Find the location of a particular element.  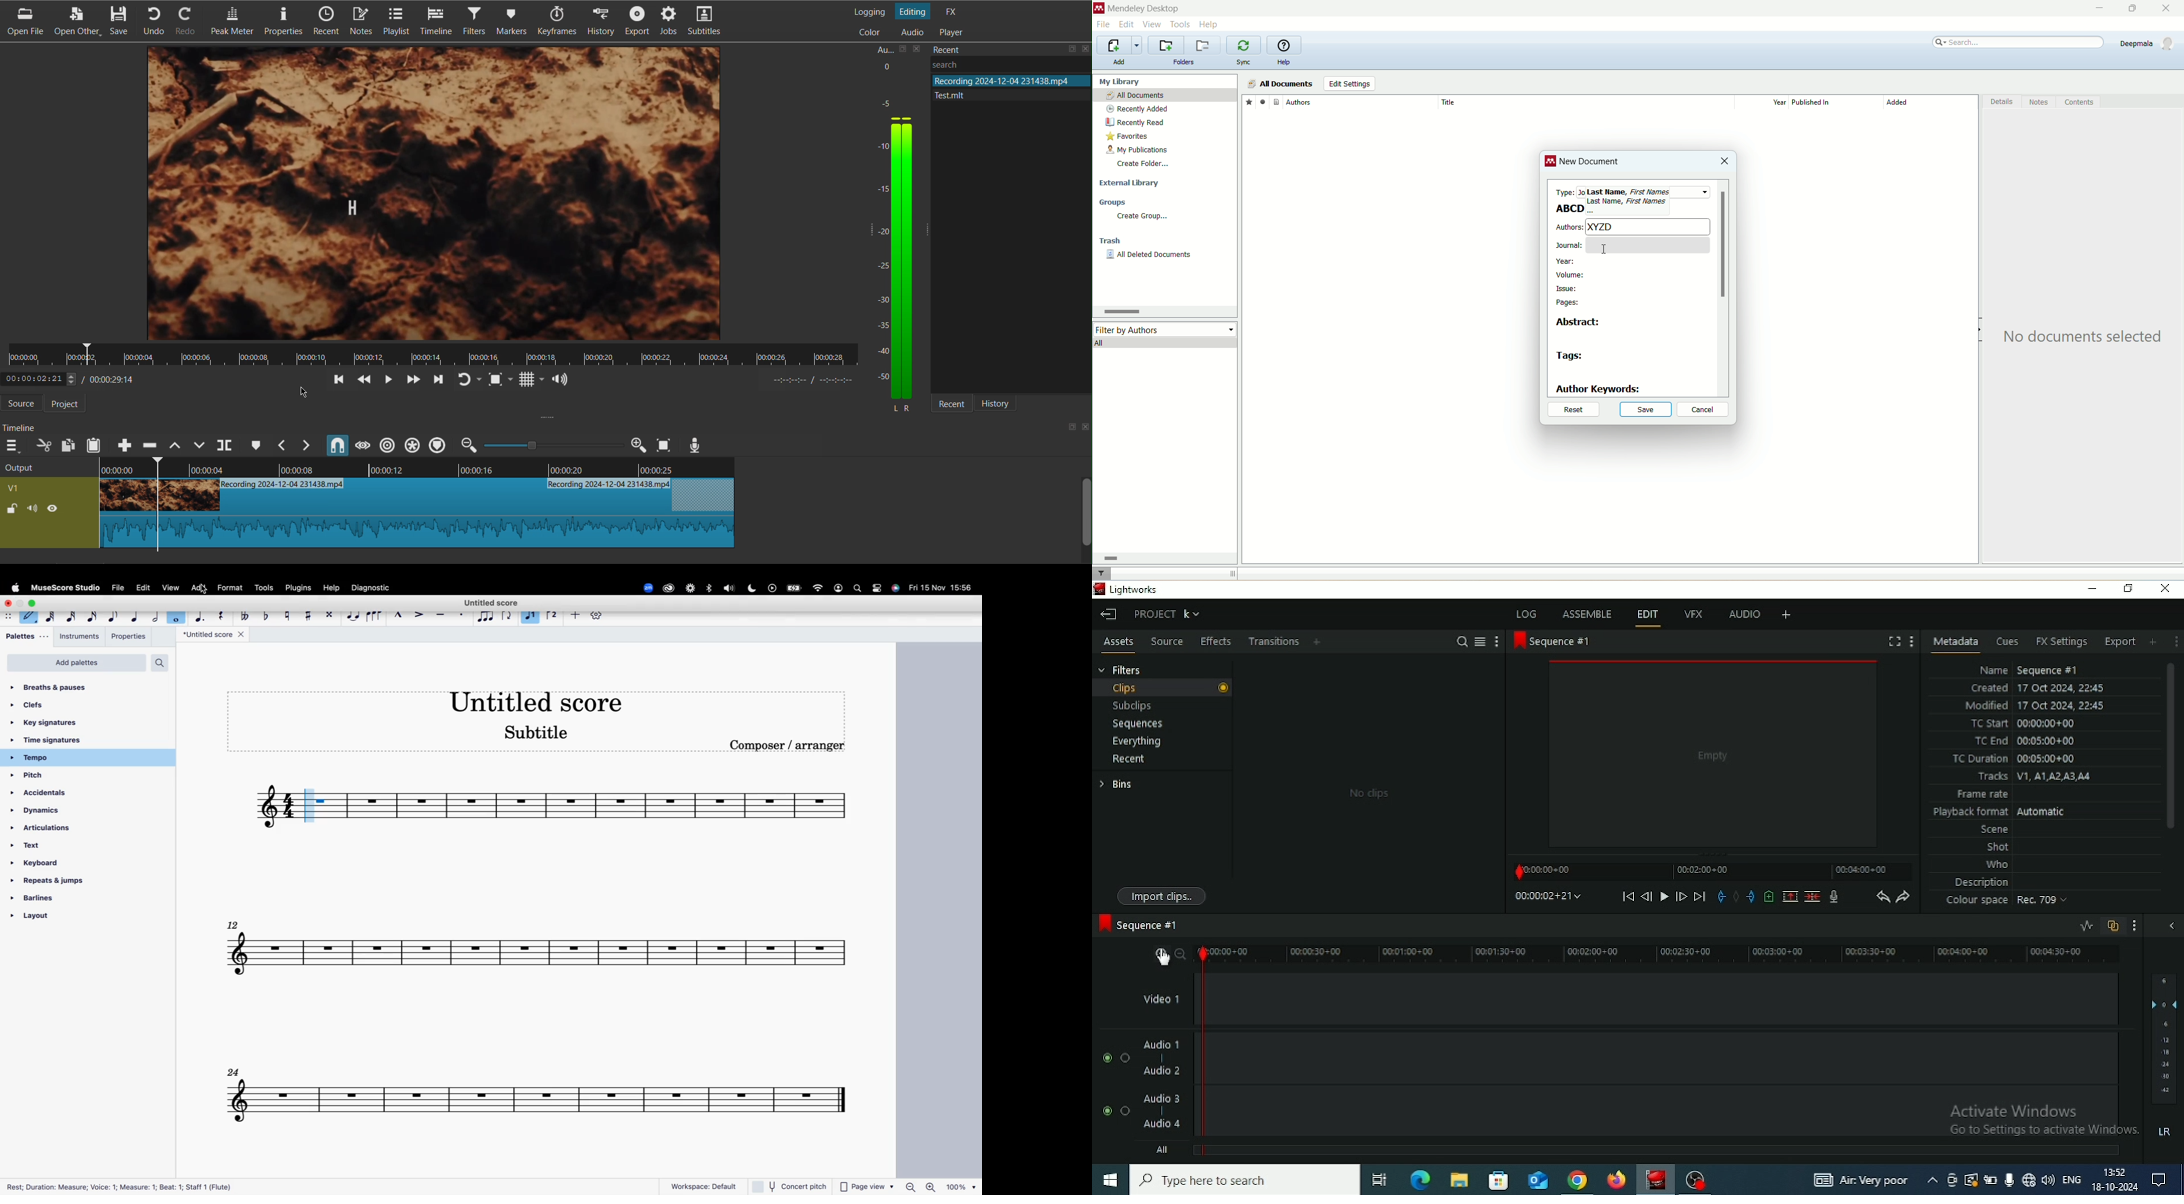

Properties is located at coordinates (281, 22).